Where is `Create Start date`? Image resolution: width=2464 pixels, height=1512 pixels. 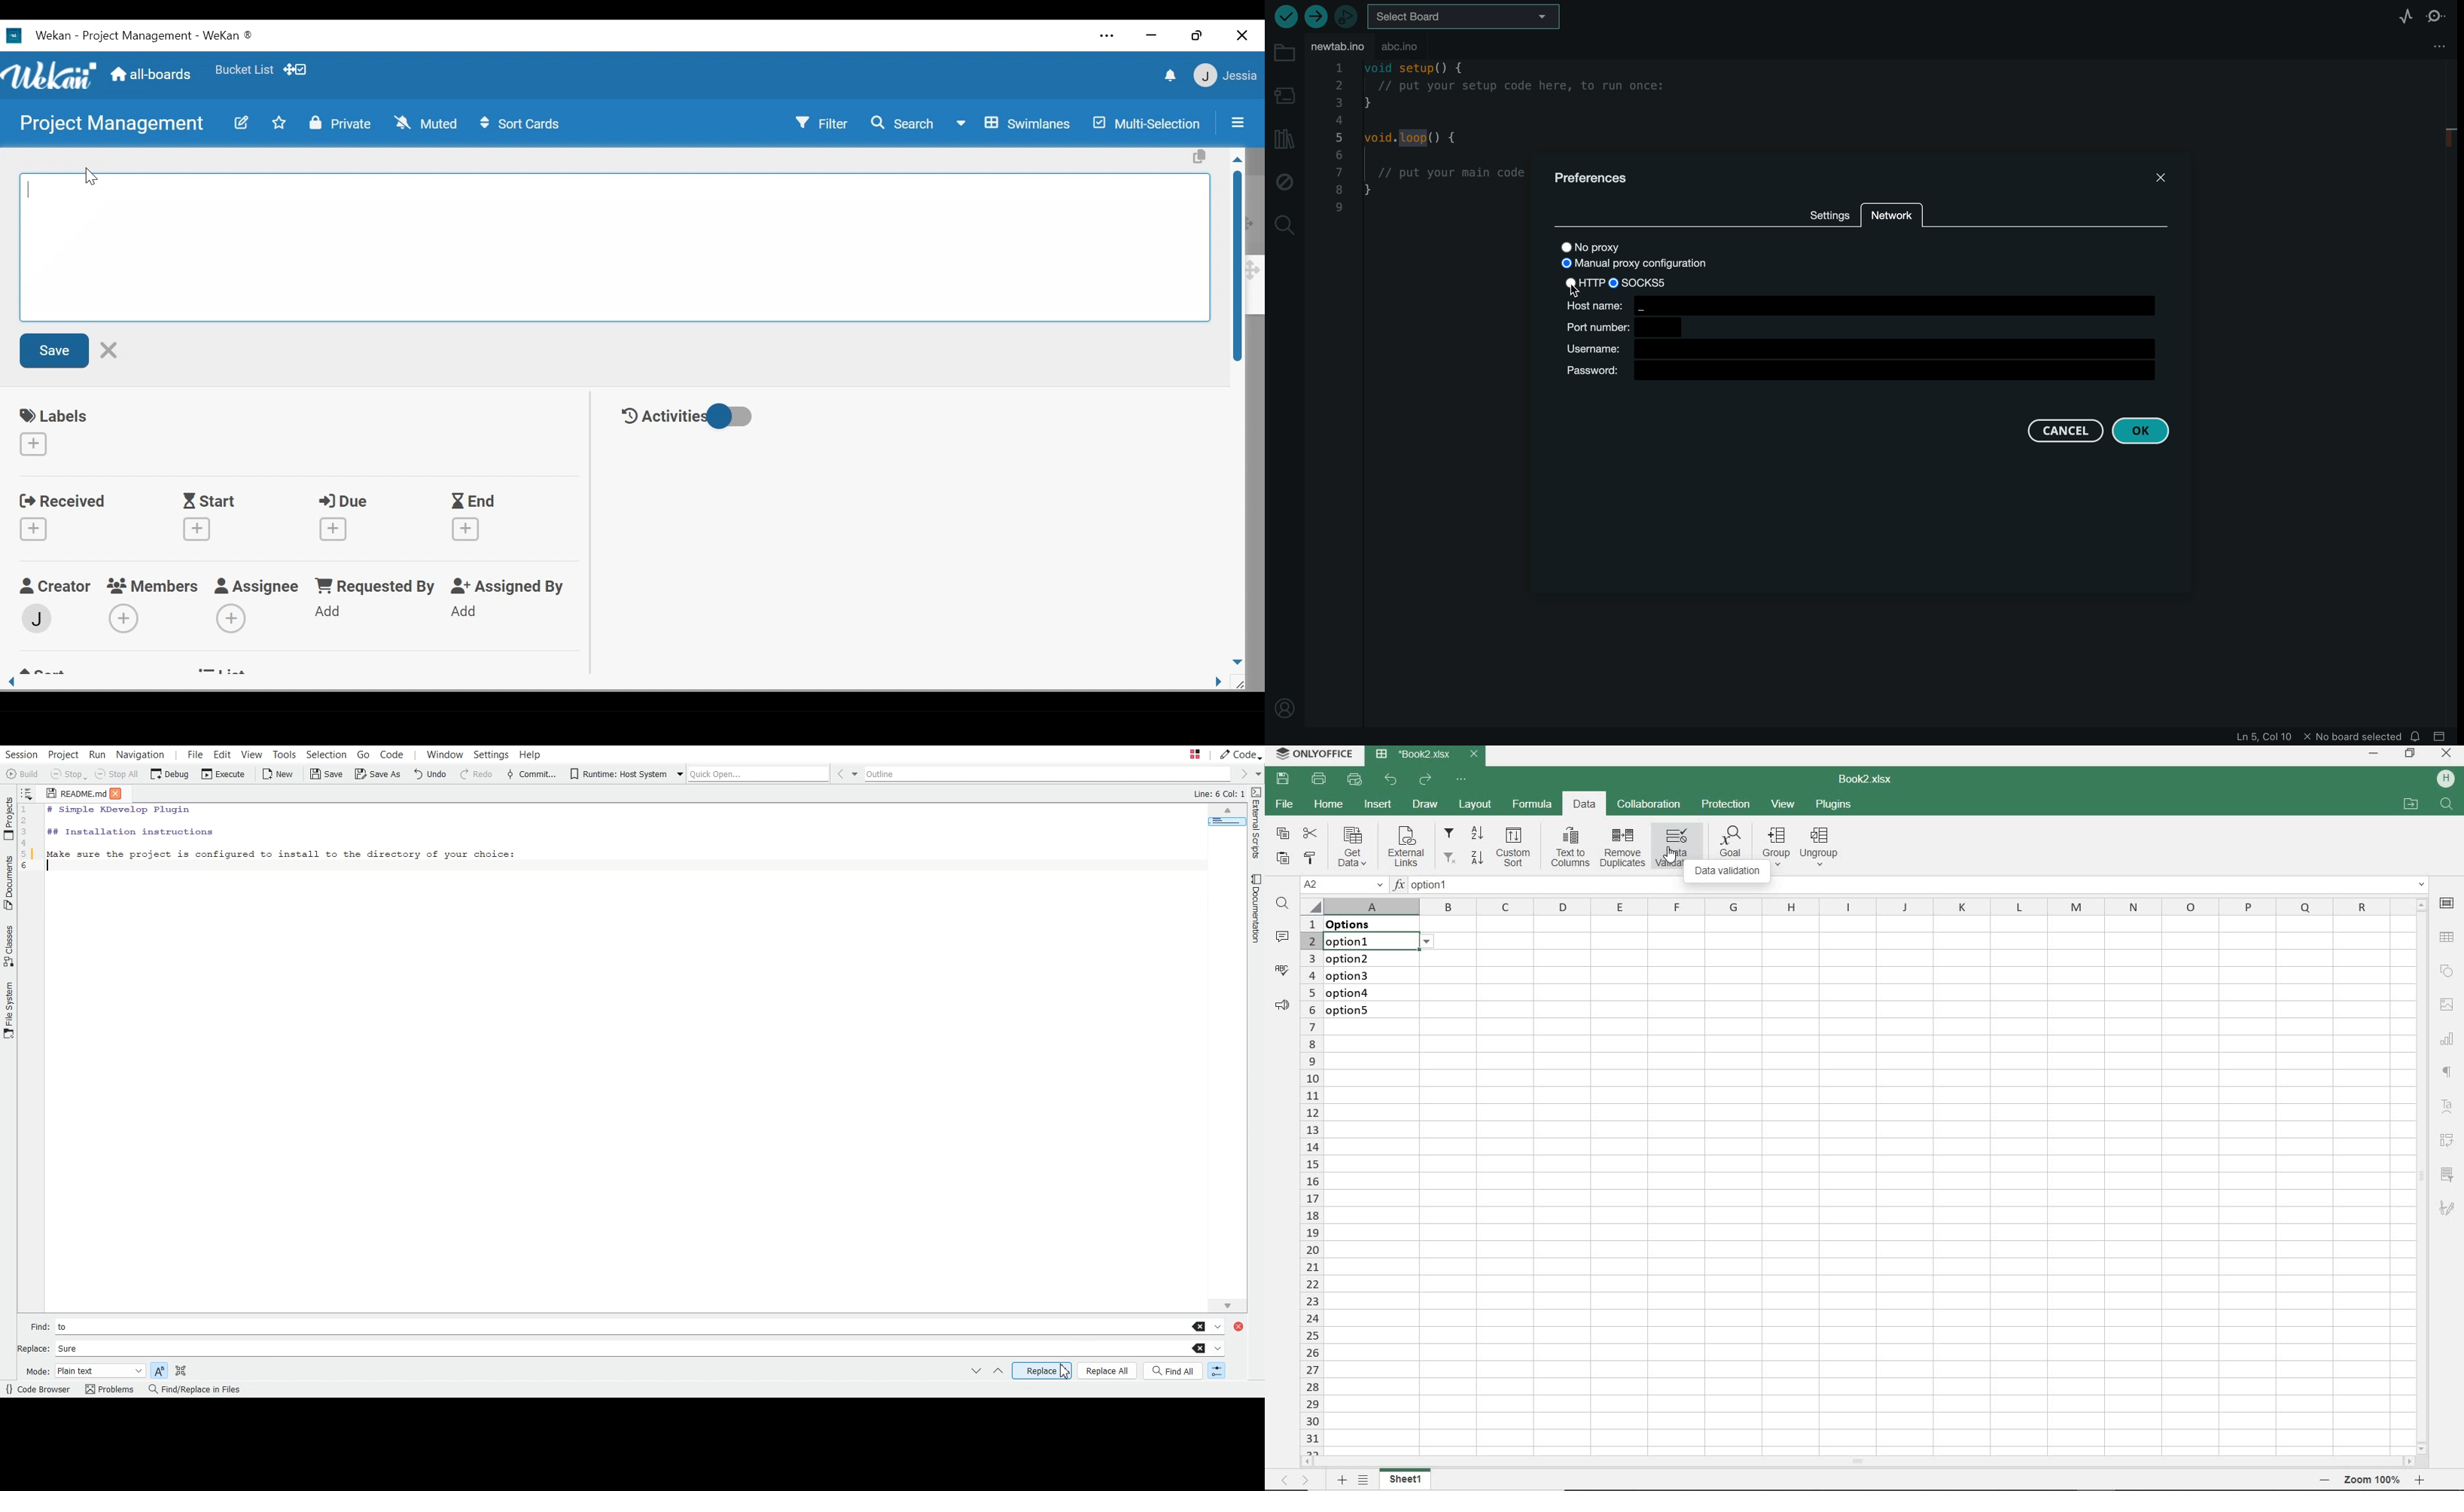
Create Start date is located at coordinates (197, 529).